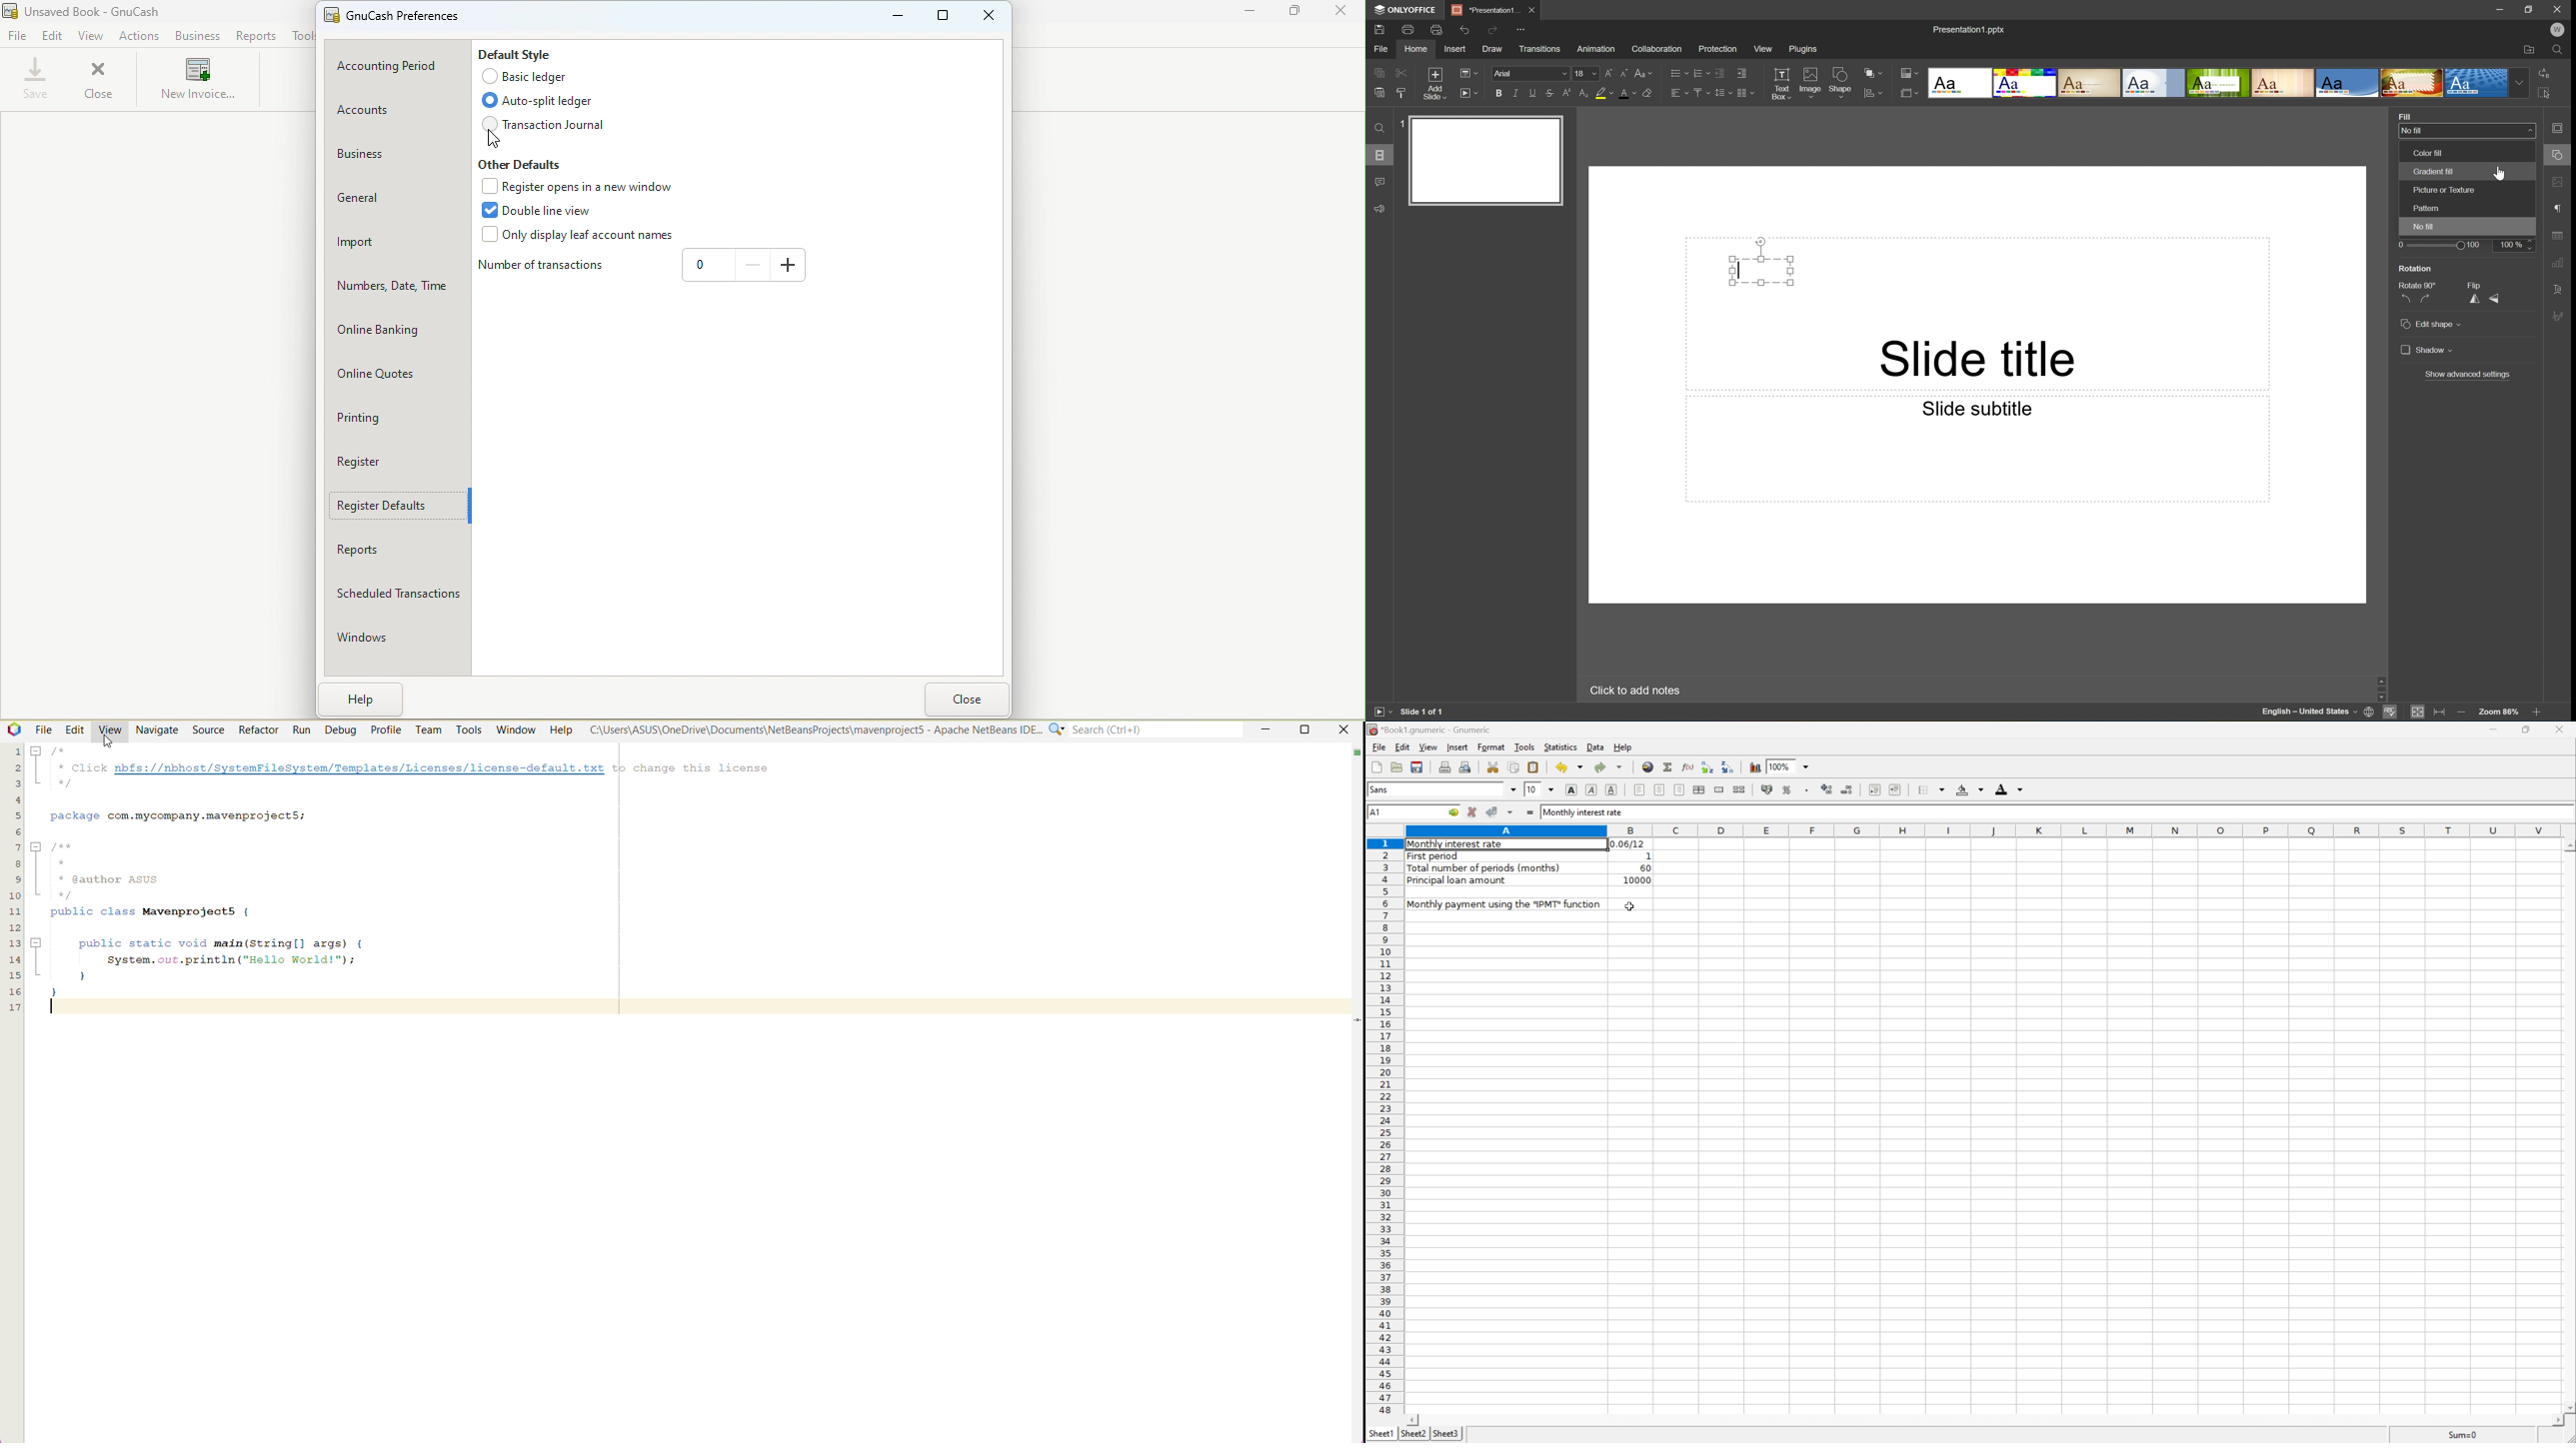 The image size is (2576, 1456). What do you see at coordinates (1806, 789) in the screenshot?
I see `Set the format of the selected cells to include a thousands separator` at bounding box center [1806, 789].